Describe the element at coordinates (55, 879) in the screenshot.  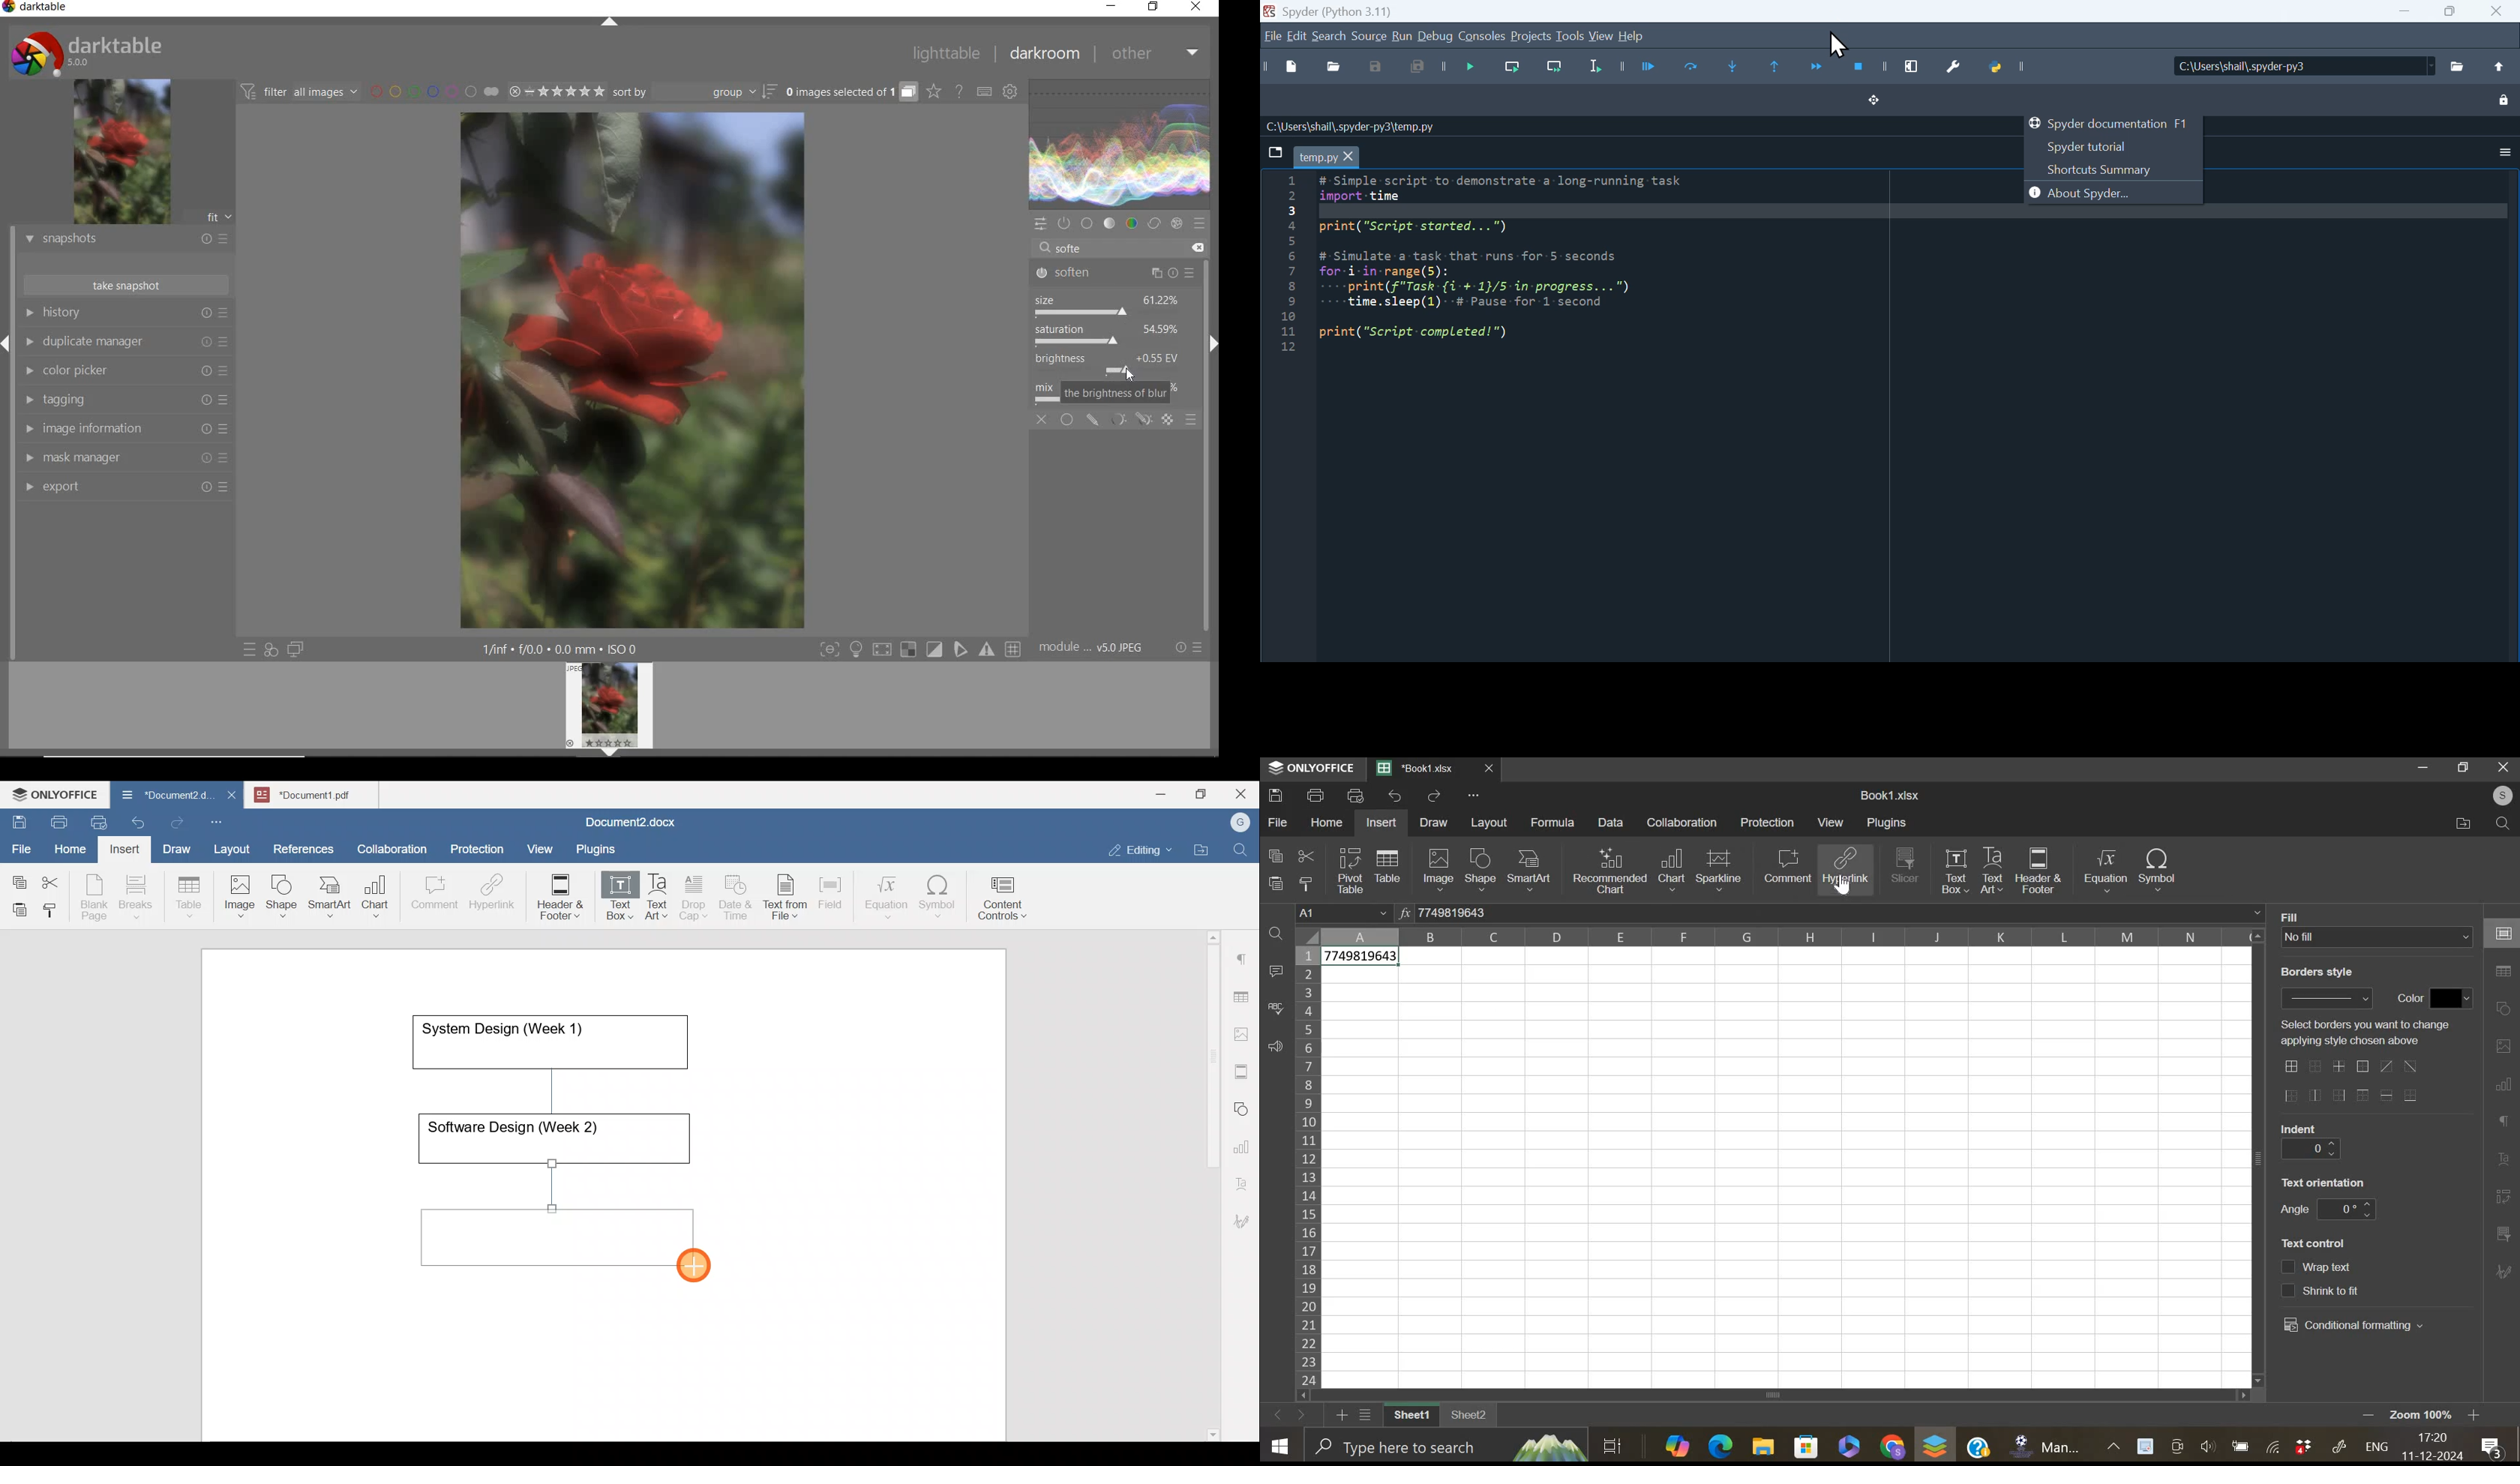
I see `Cut` at that location.